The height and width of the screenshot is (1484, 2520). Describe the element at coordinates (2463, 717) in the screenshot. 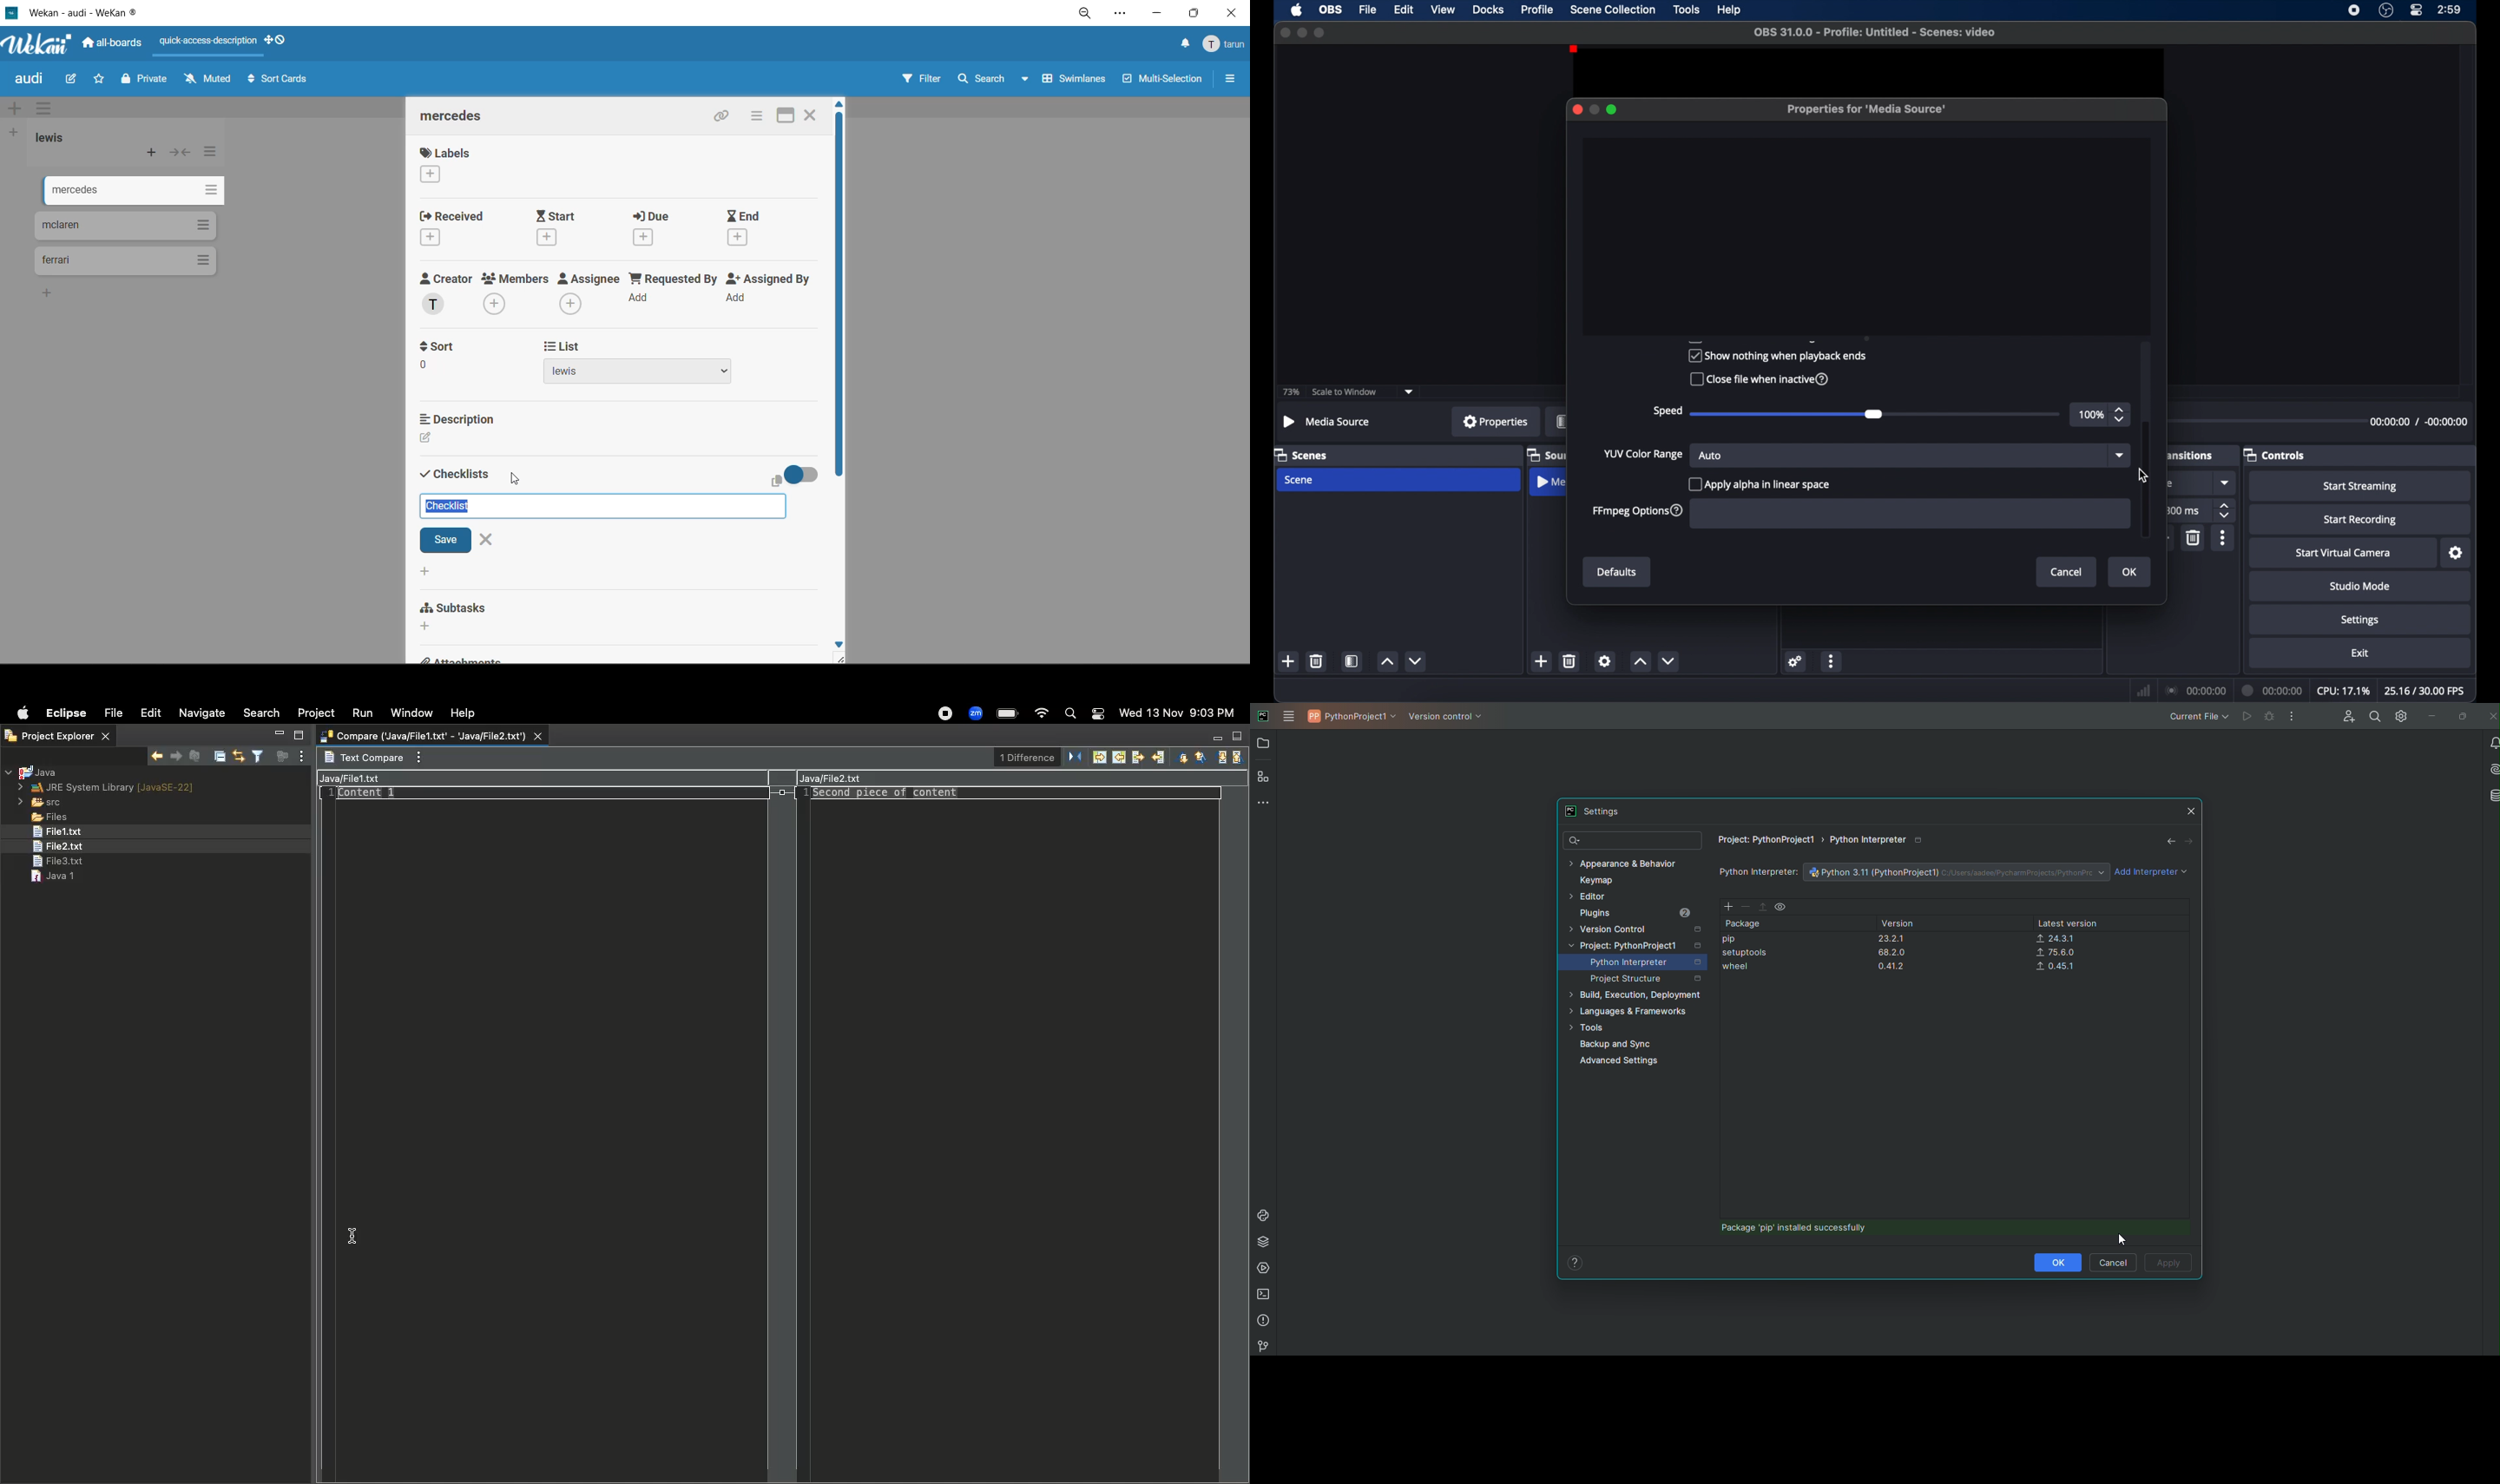

I see `Restore` at that location.